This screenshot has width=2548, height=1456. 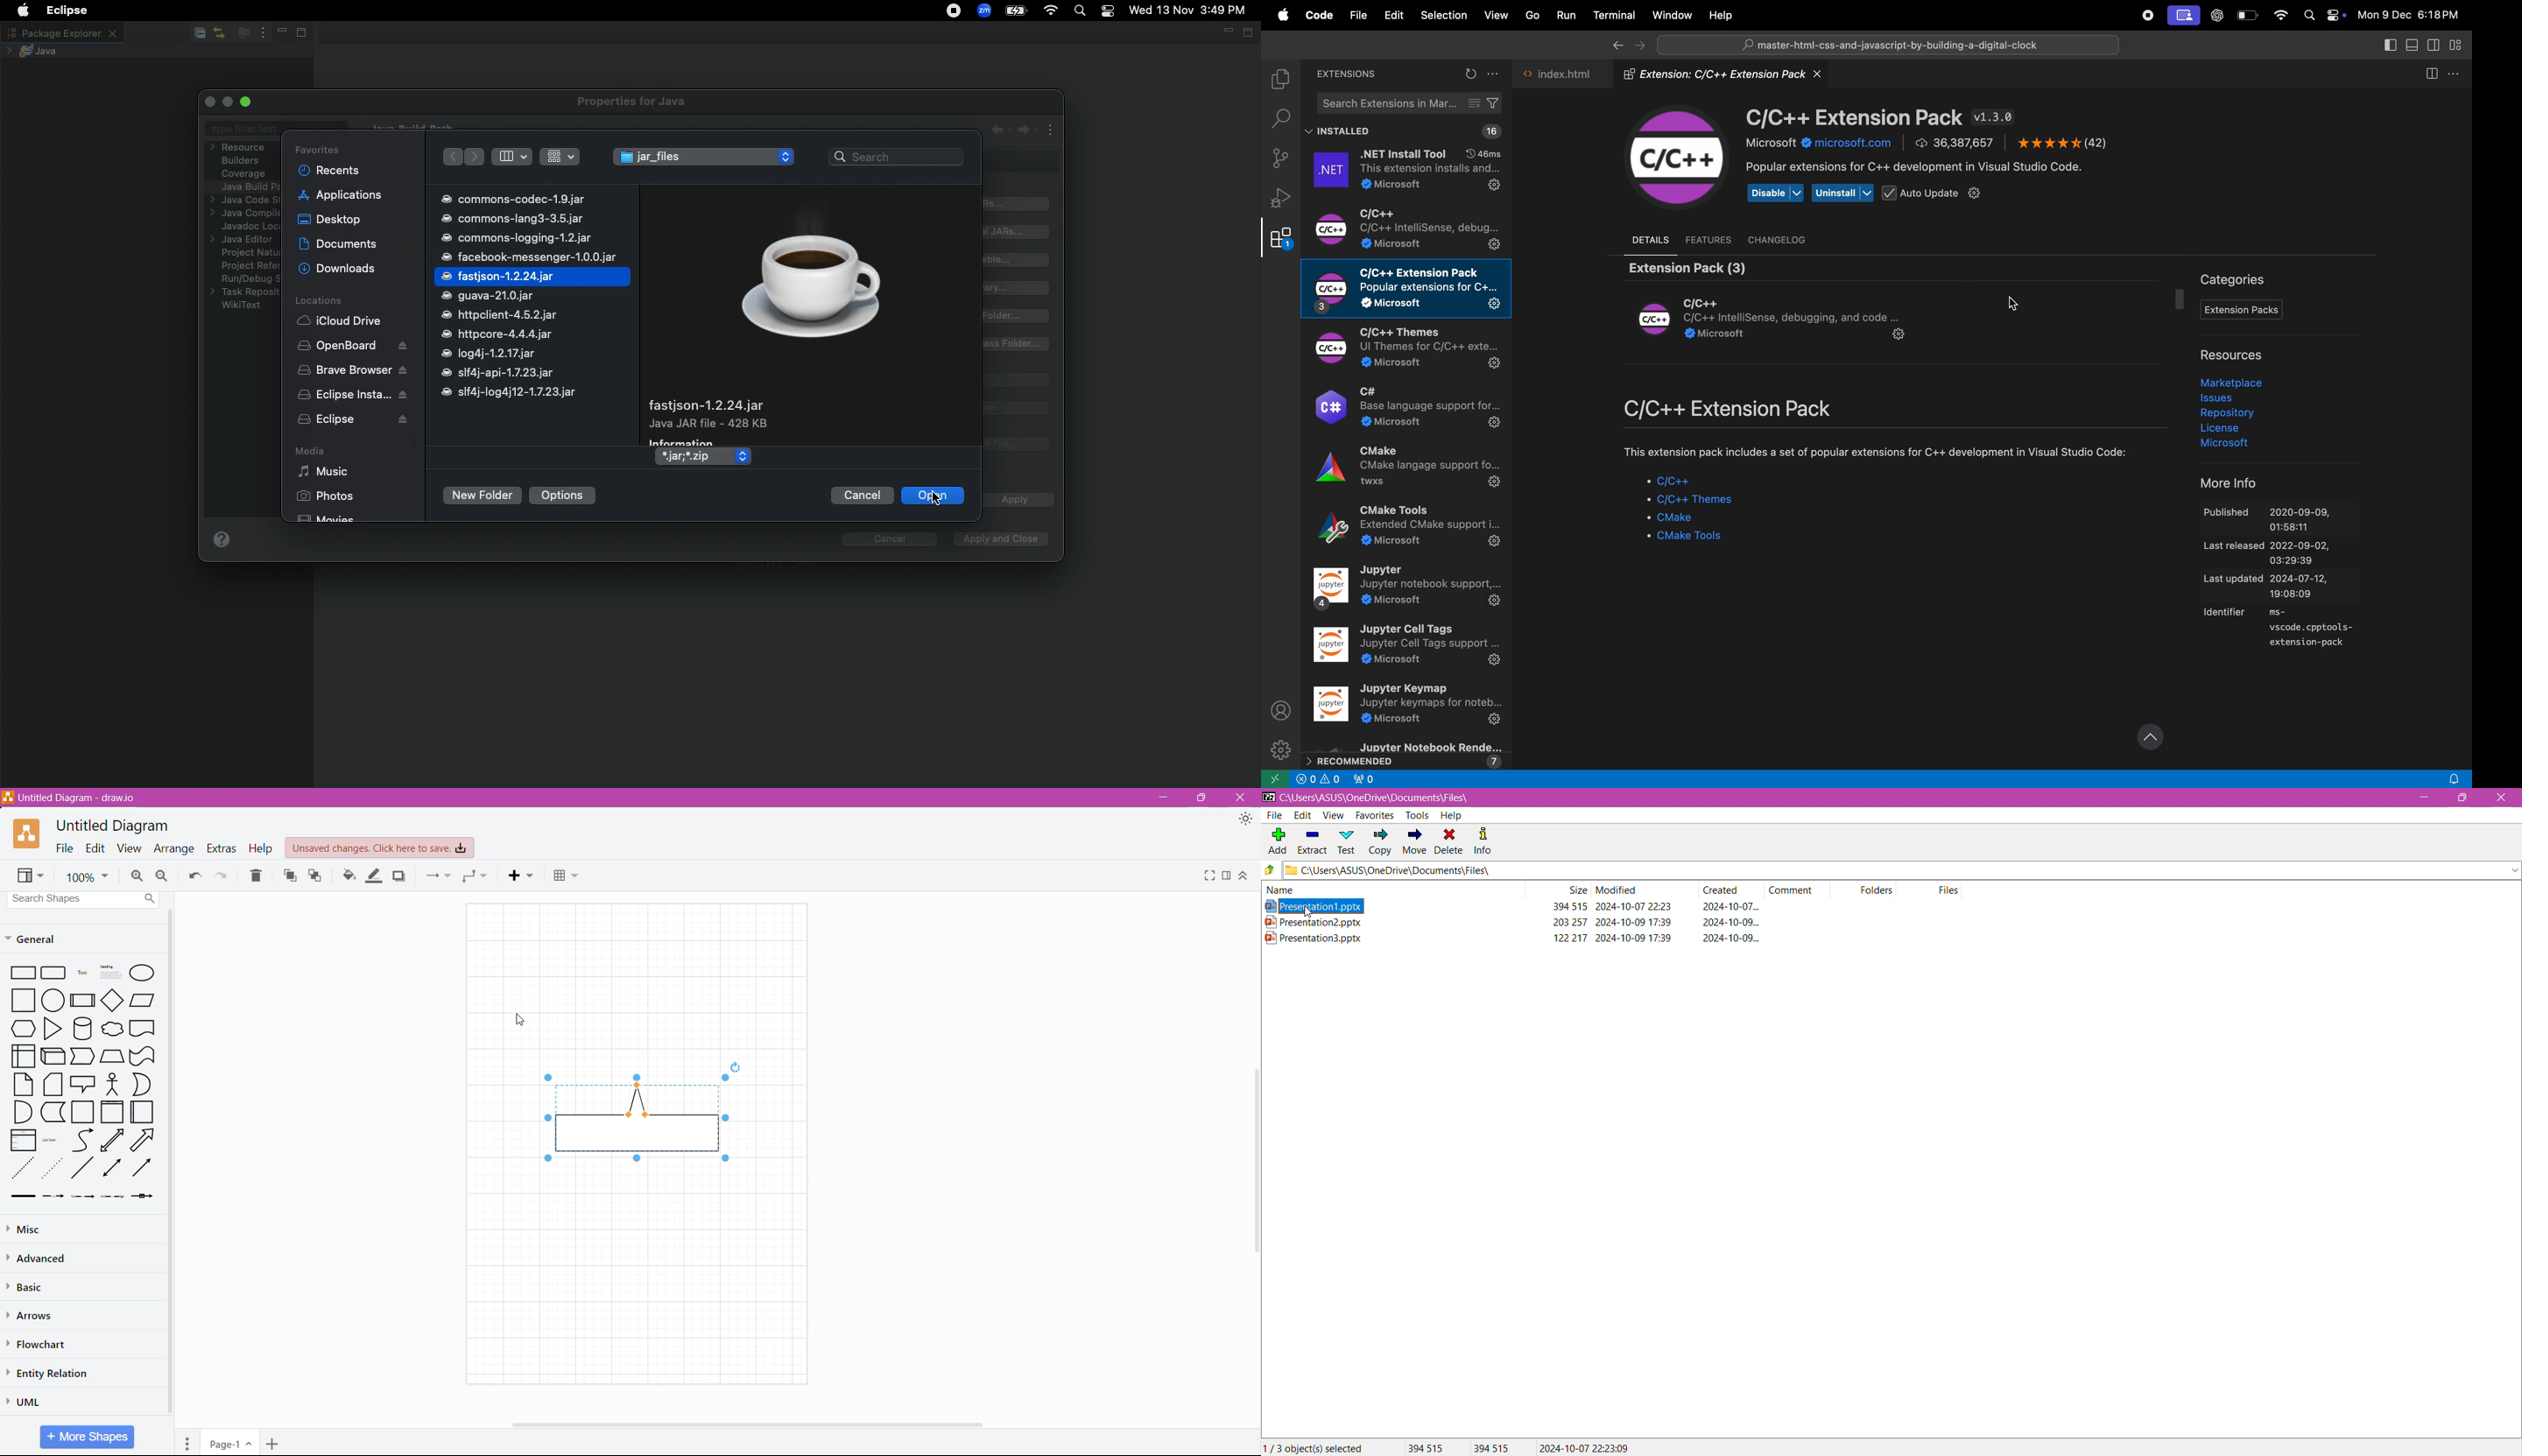 I want to click on Dotted Arrow , so click(x=54, y=1168).